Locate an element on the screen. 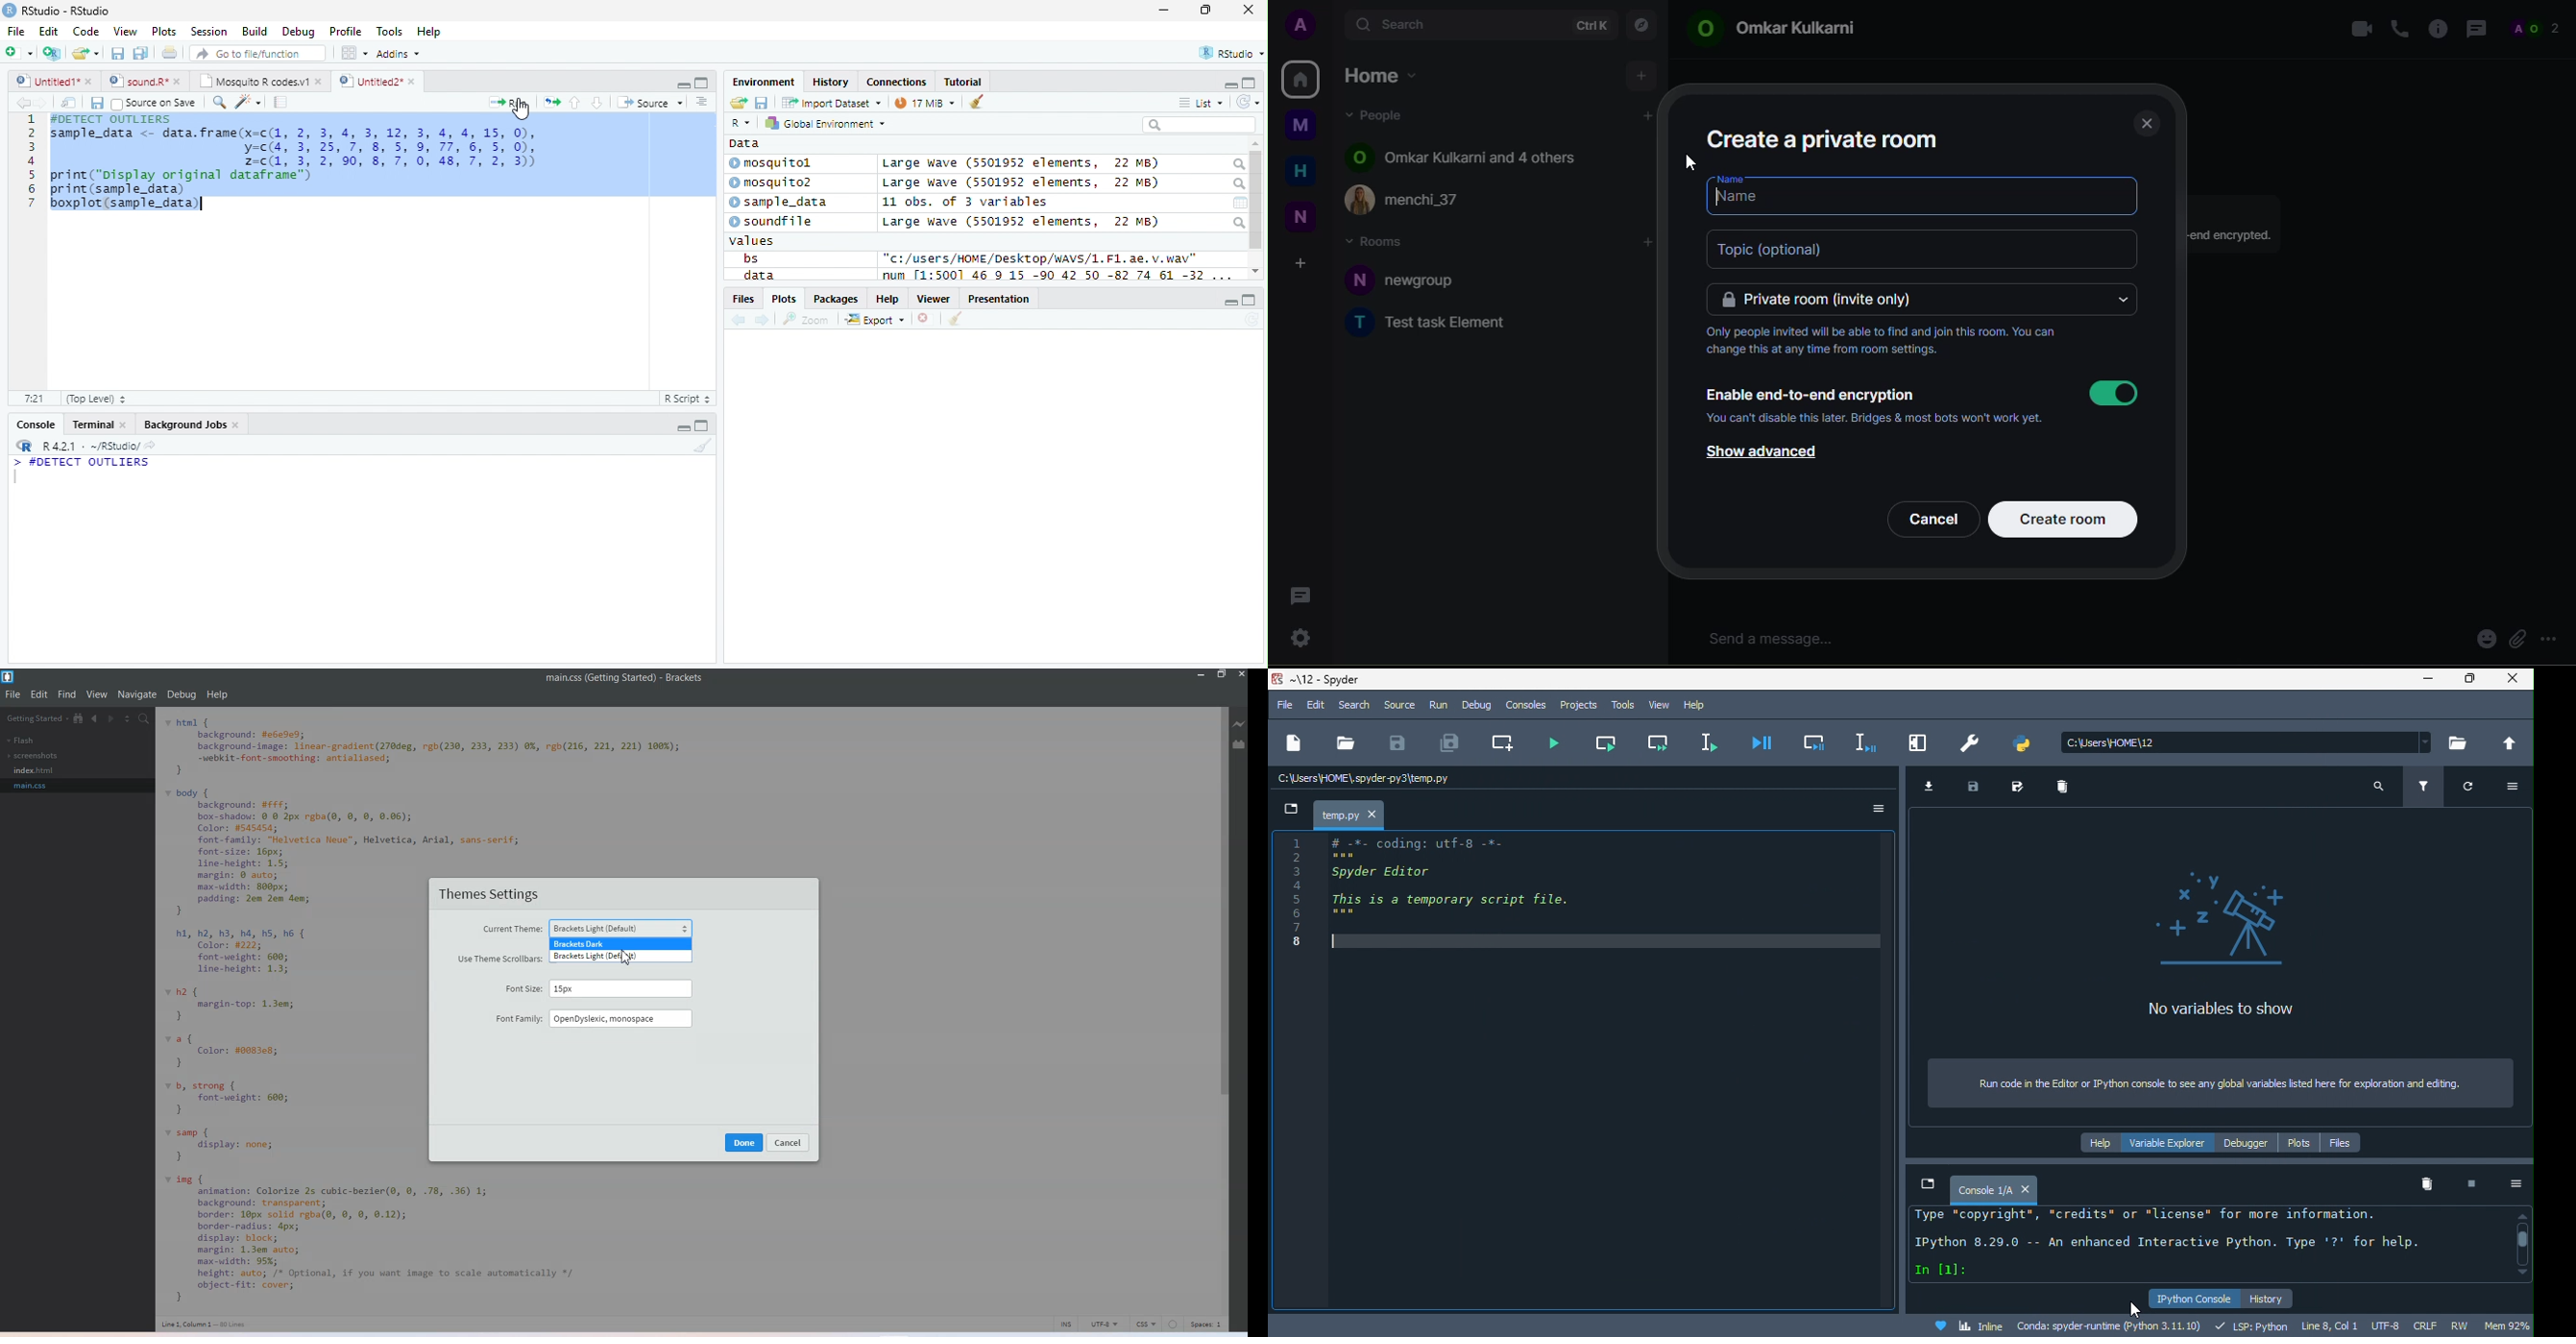 This screenshot has height=1344, width=2576. cancel is located at coordinates (1932, 518).